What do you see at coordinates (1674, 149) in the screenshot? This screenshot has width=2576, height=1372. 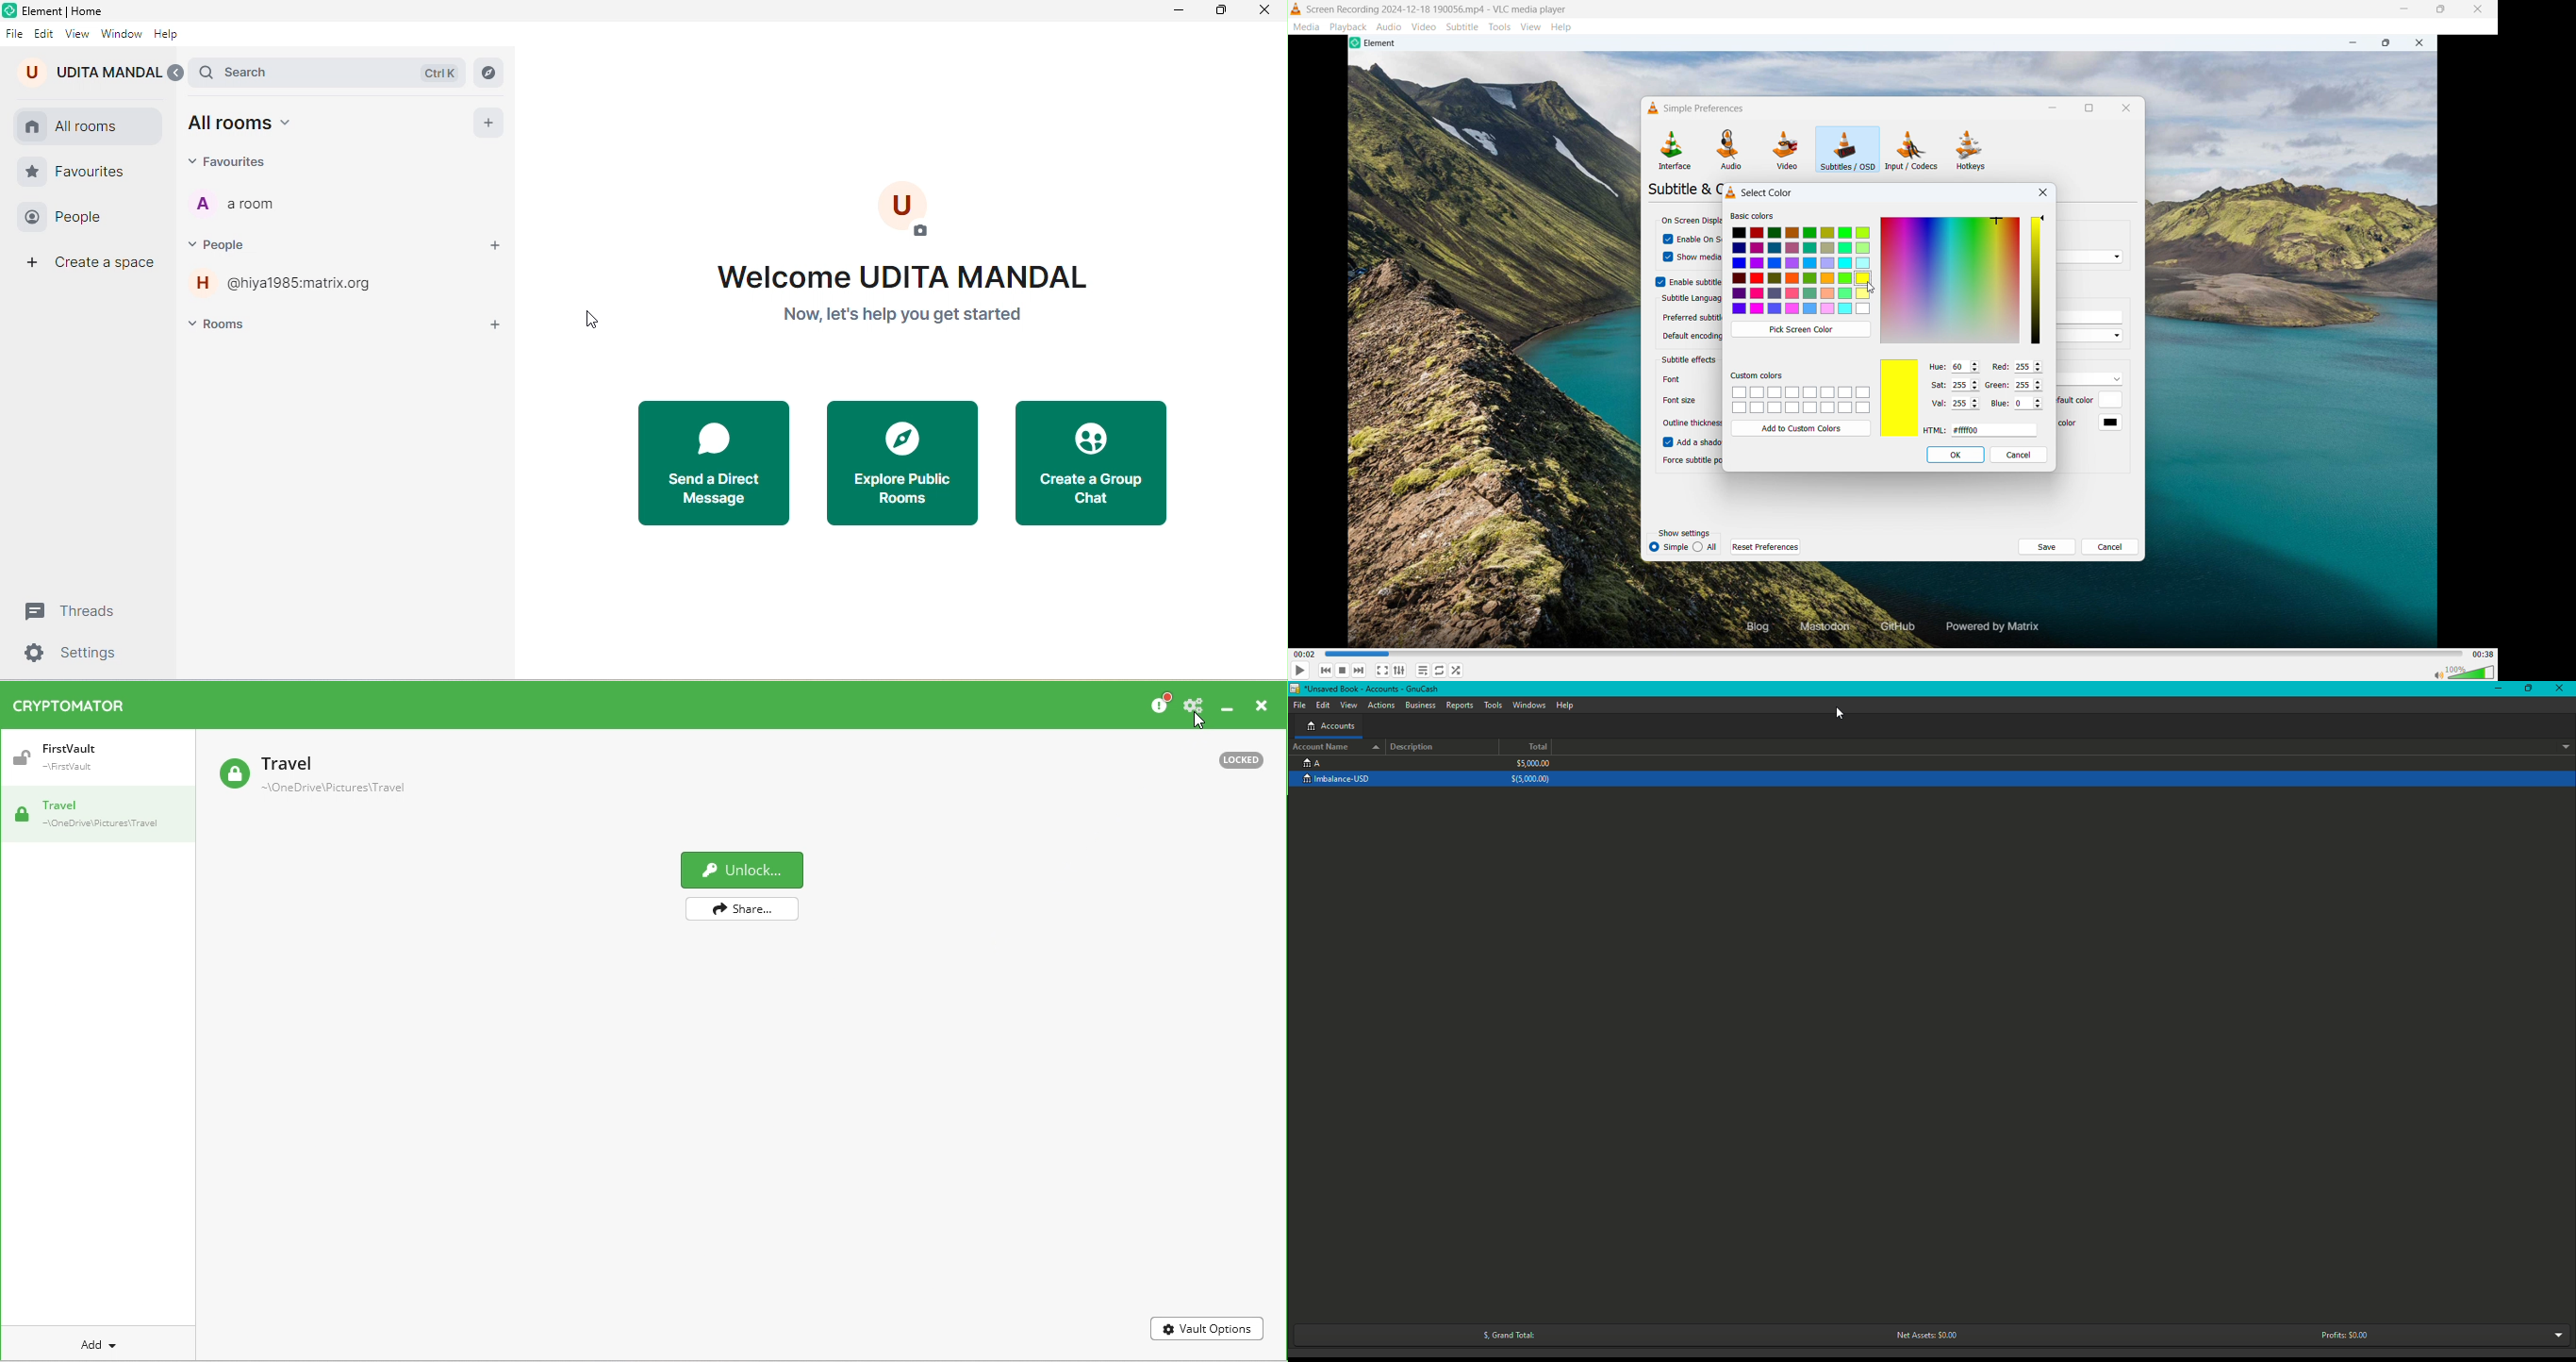 I see `Interface ` at bounding box center [1674, 149].